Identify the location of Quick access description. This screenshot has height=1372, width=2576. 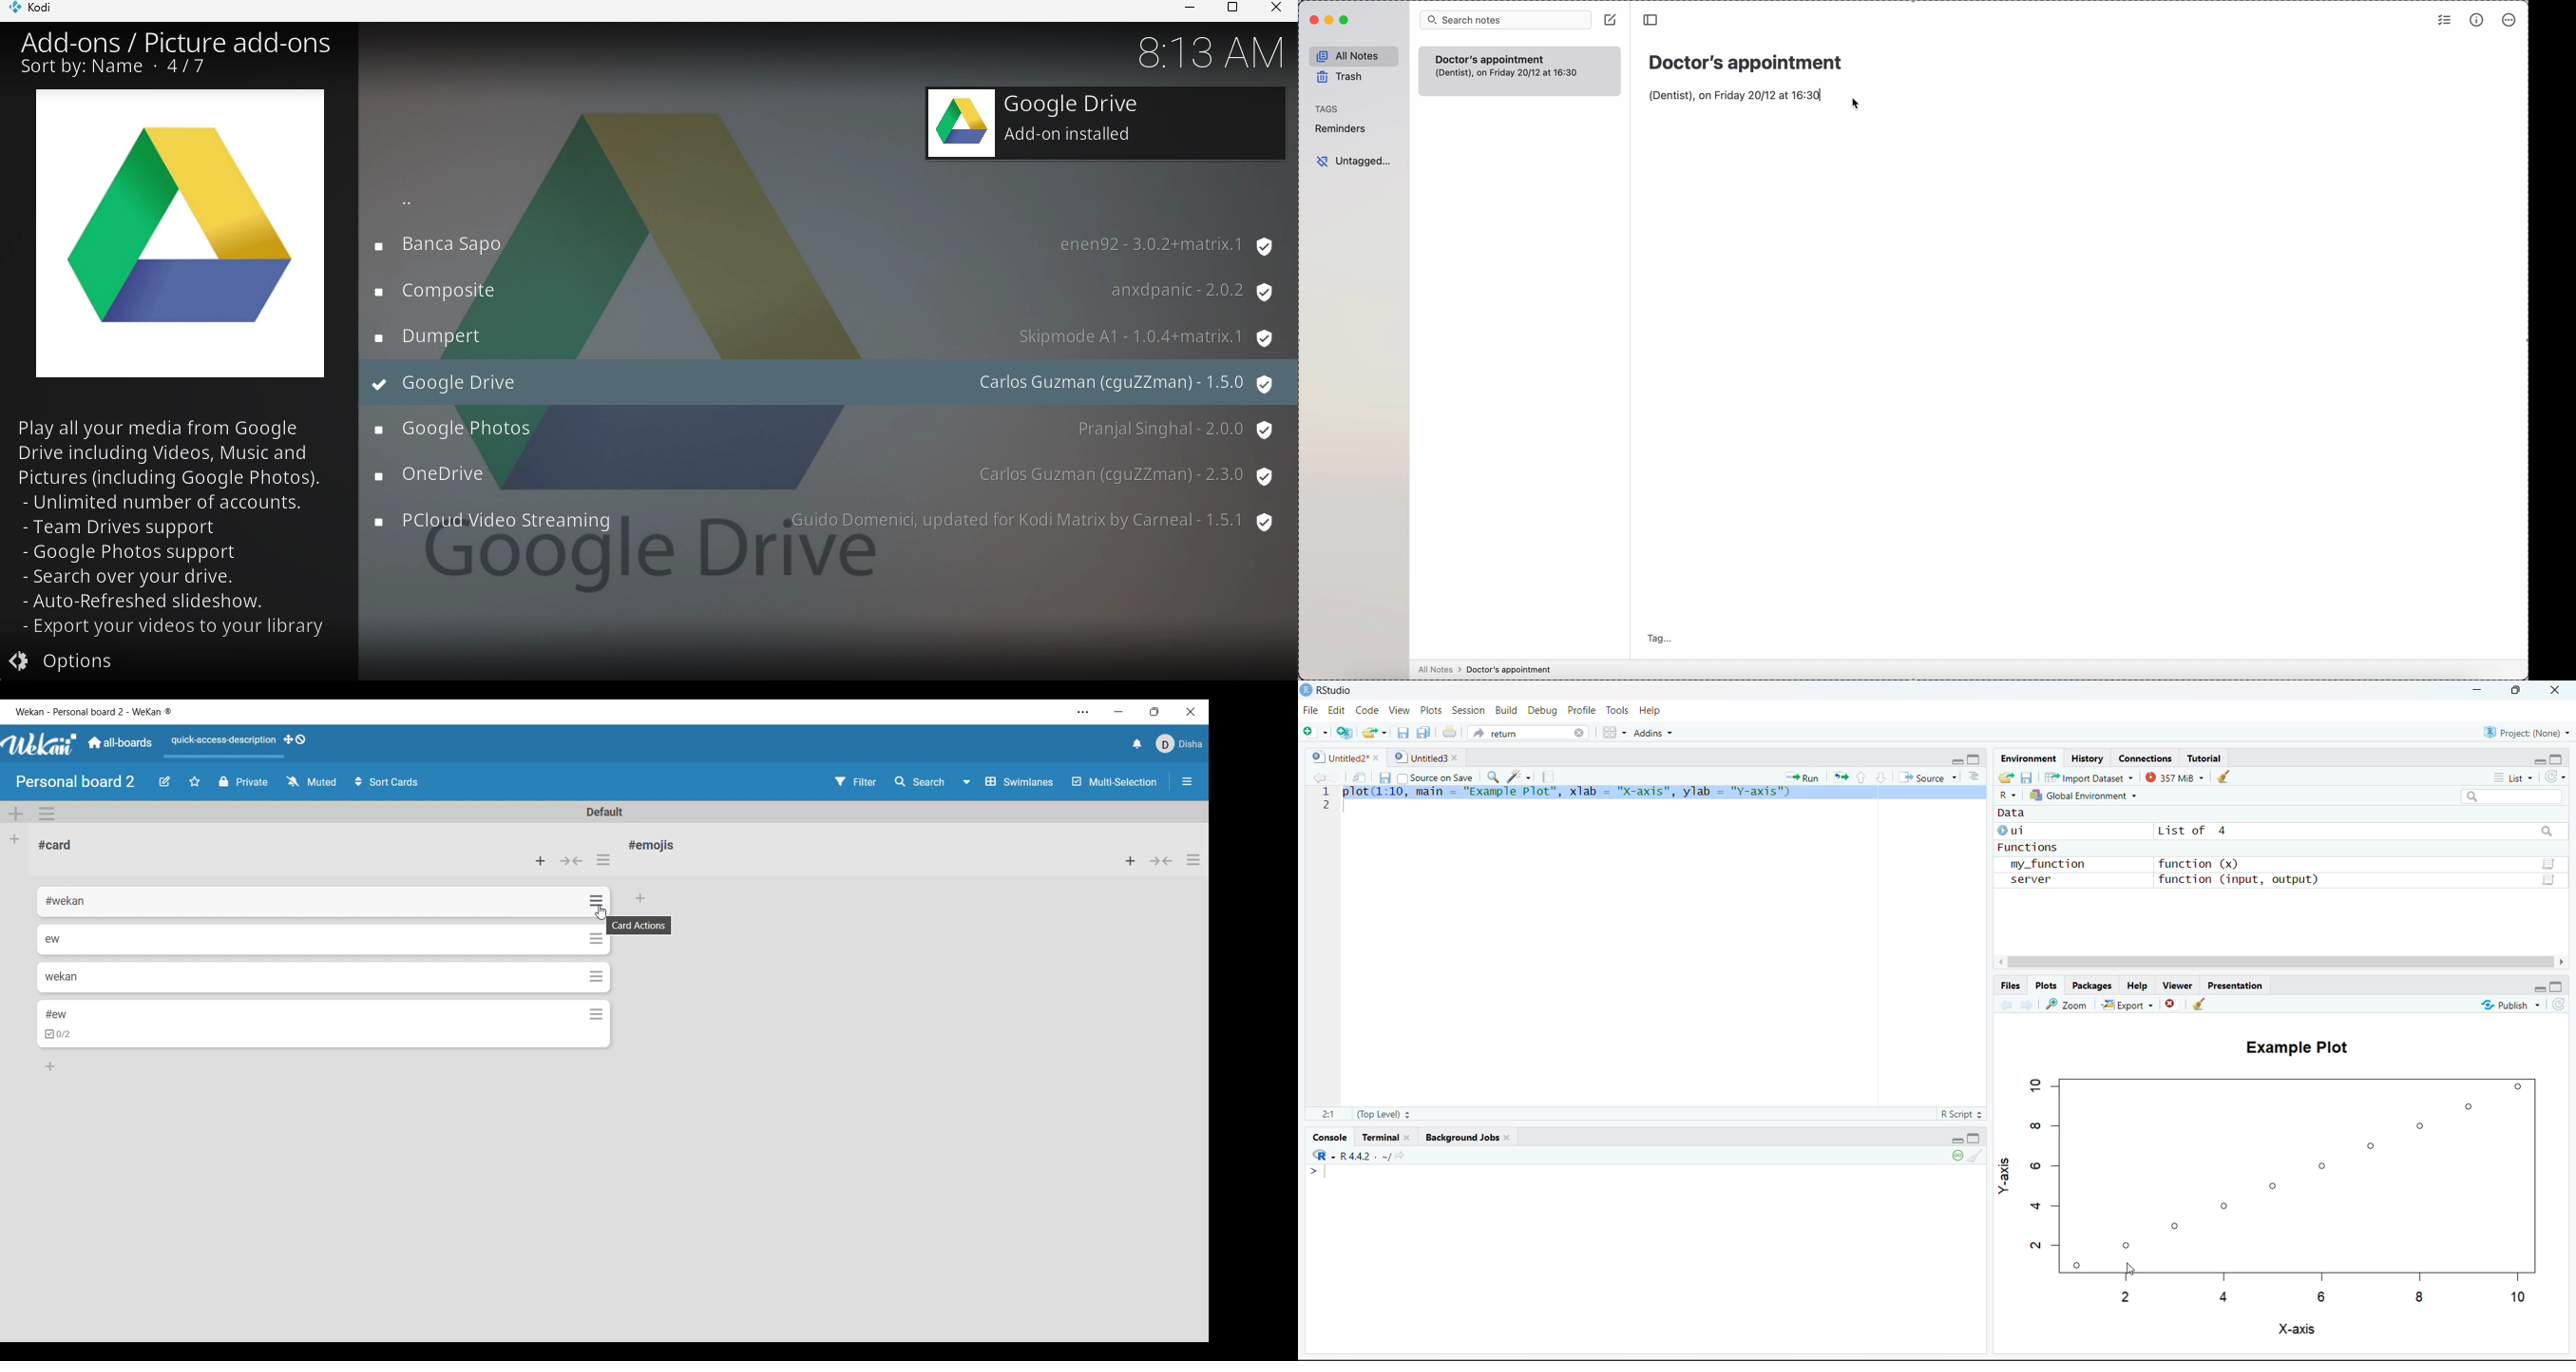
(222, 740).